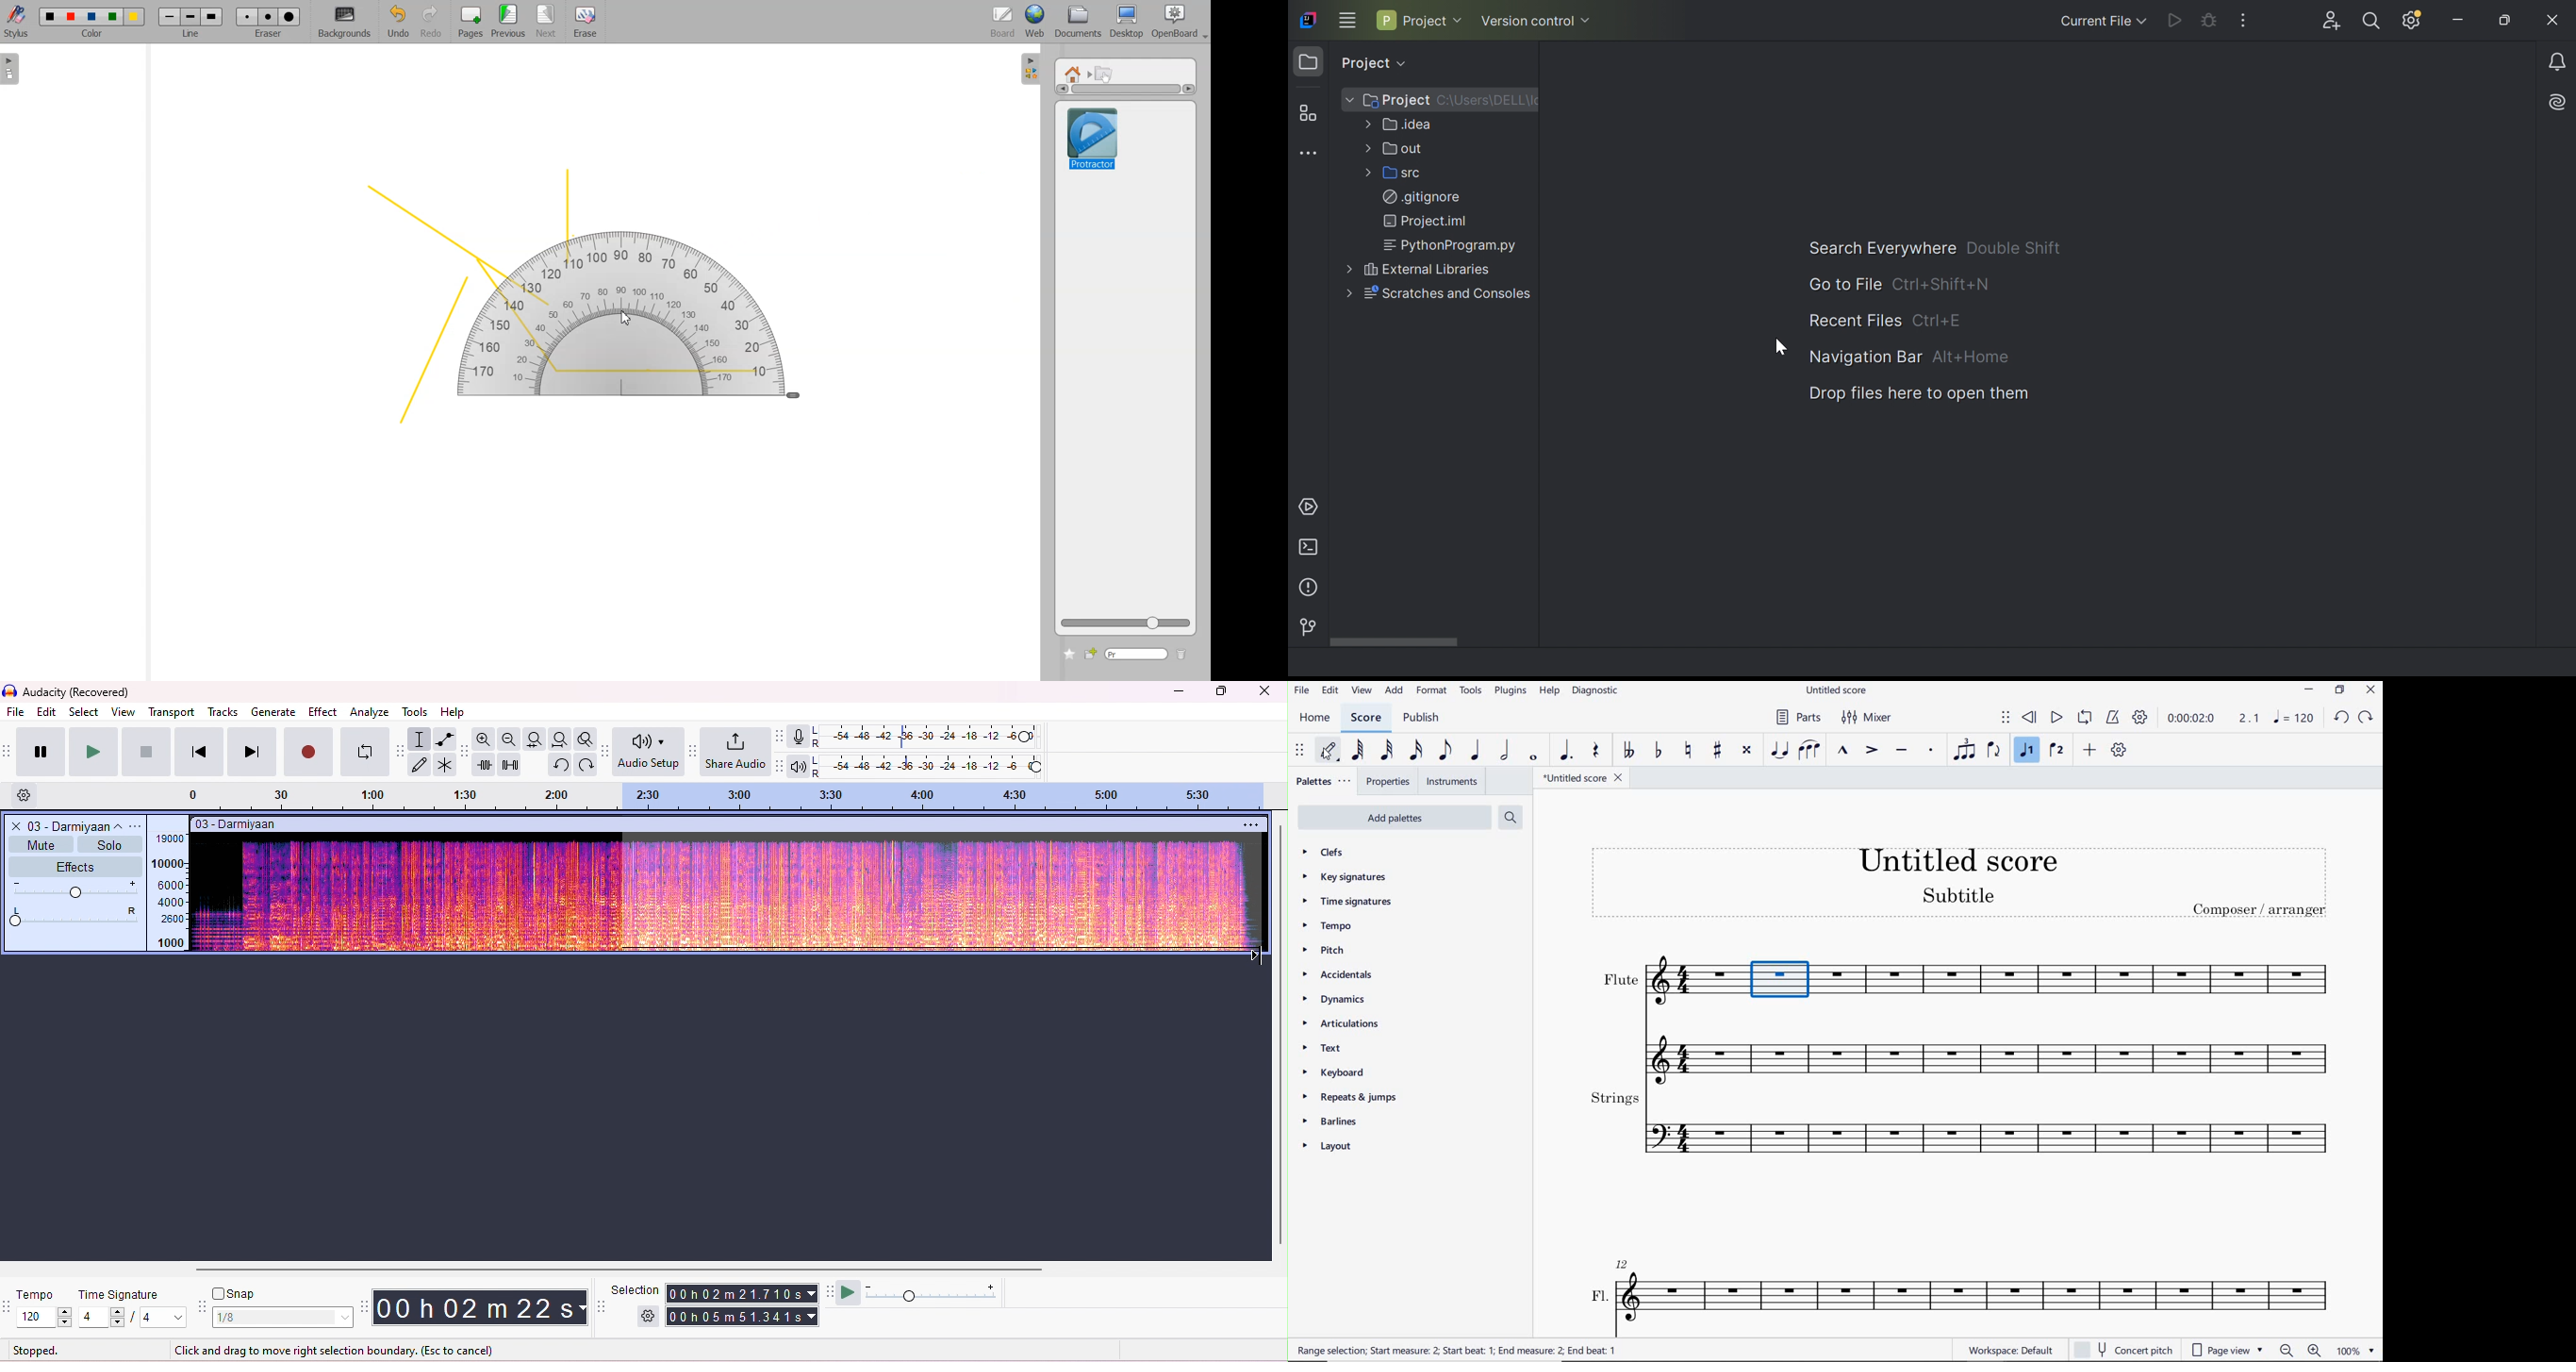 The width and height of the screenshot is (2576, 1372). I want to click on selection tool bar, so click(601, 1305).